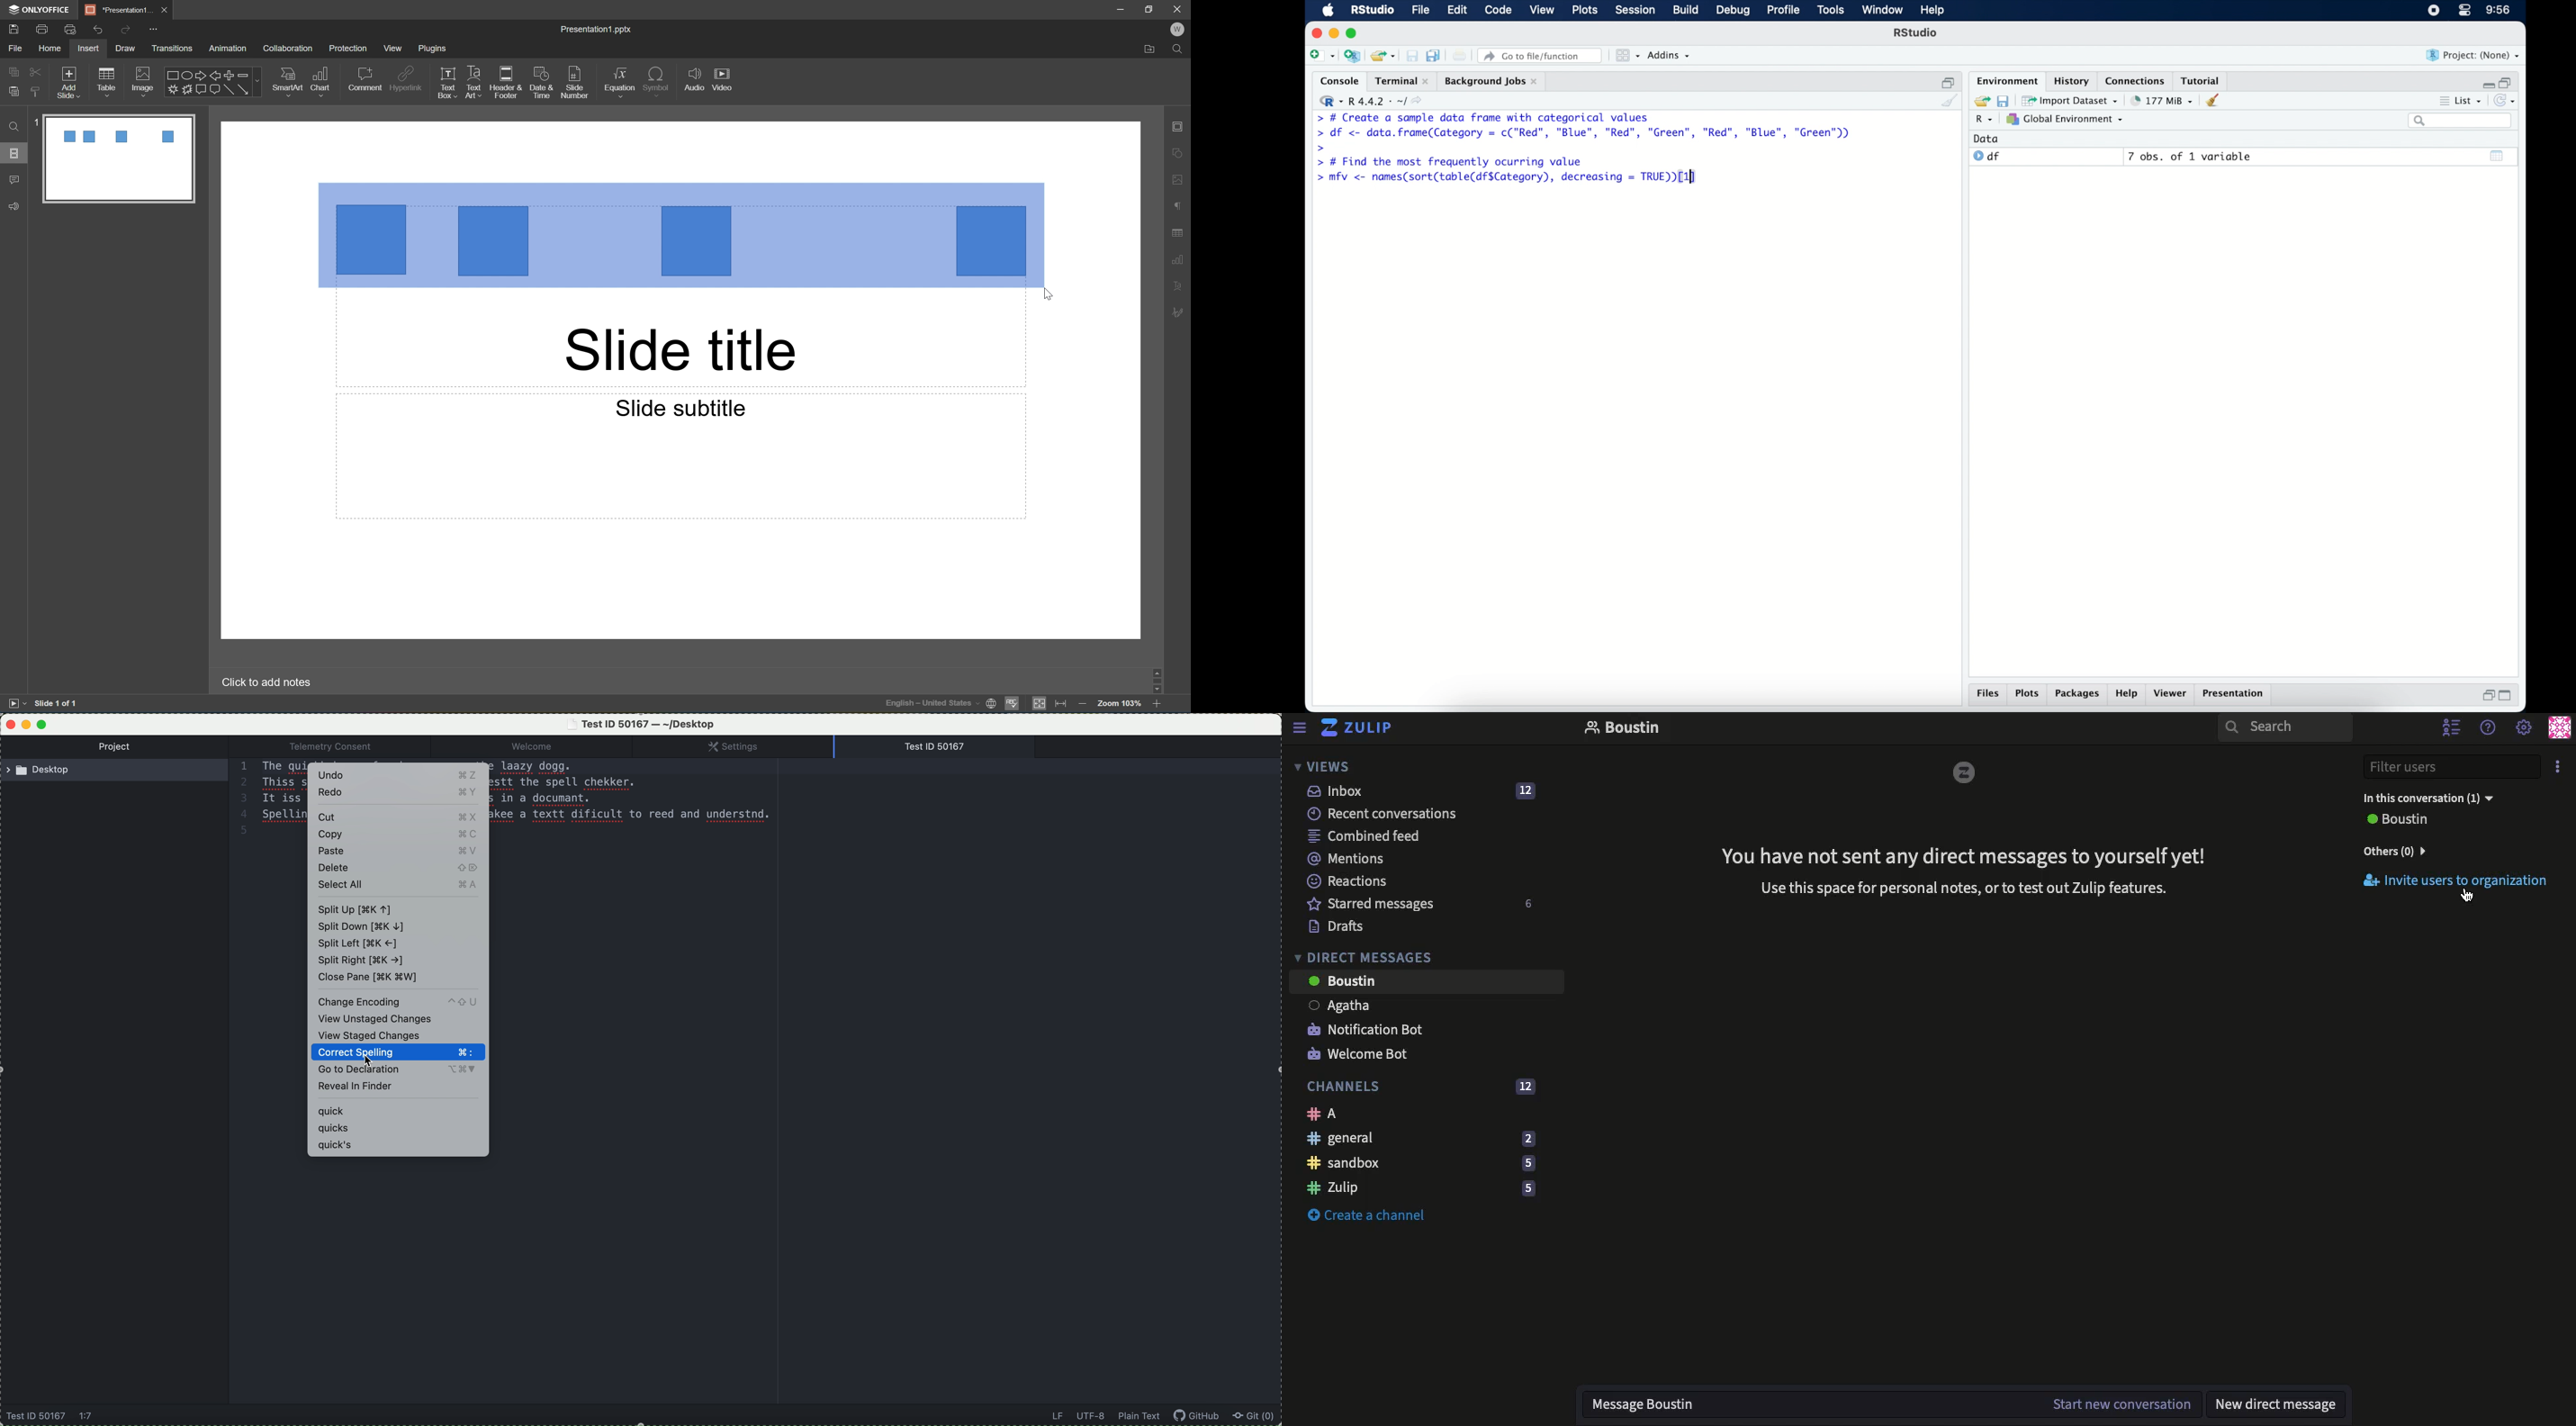 This screenshot has height=1428, width=2576. I want to click on session, so click(1635, 11).